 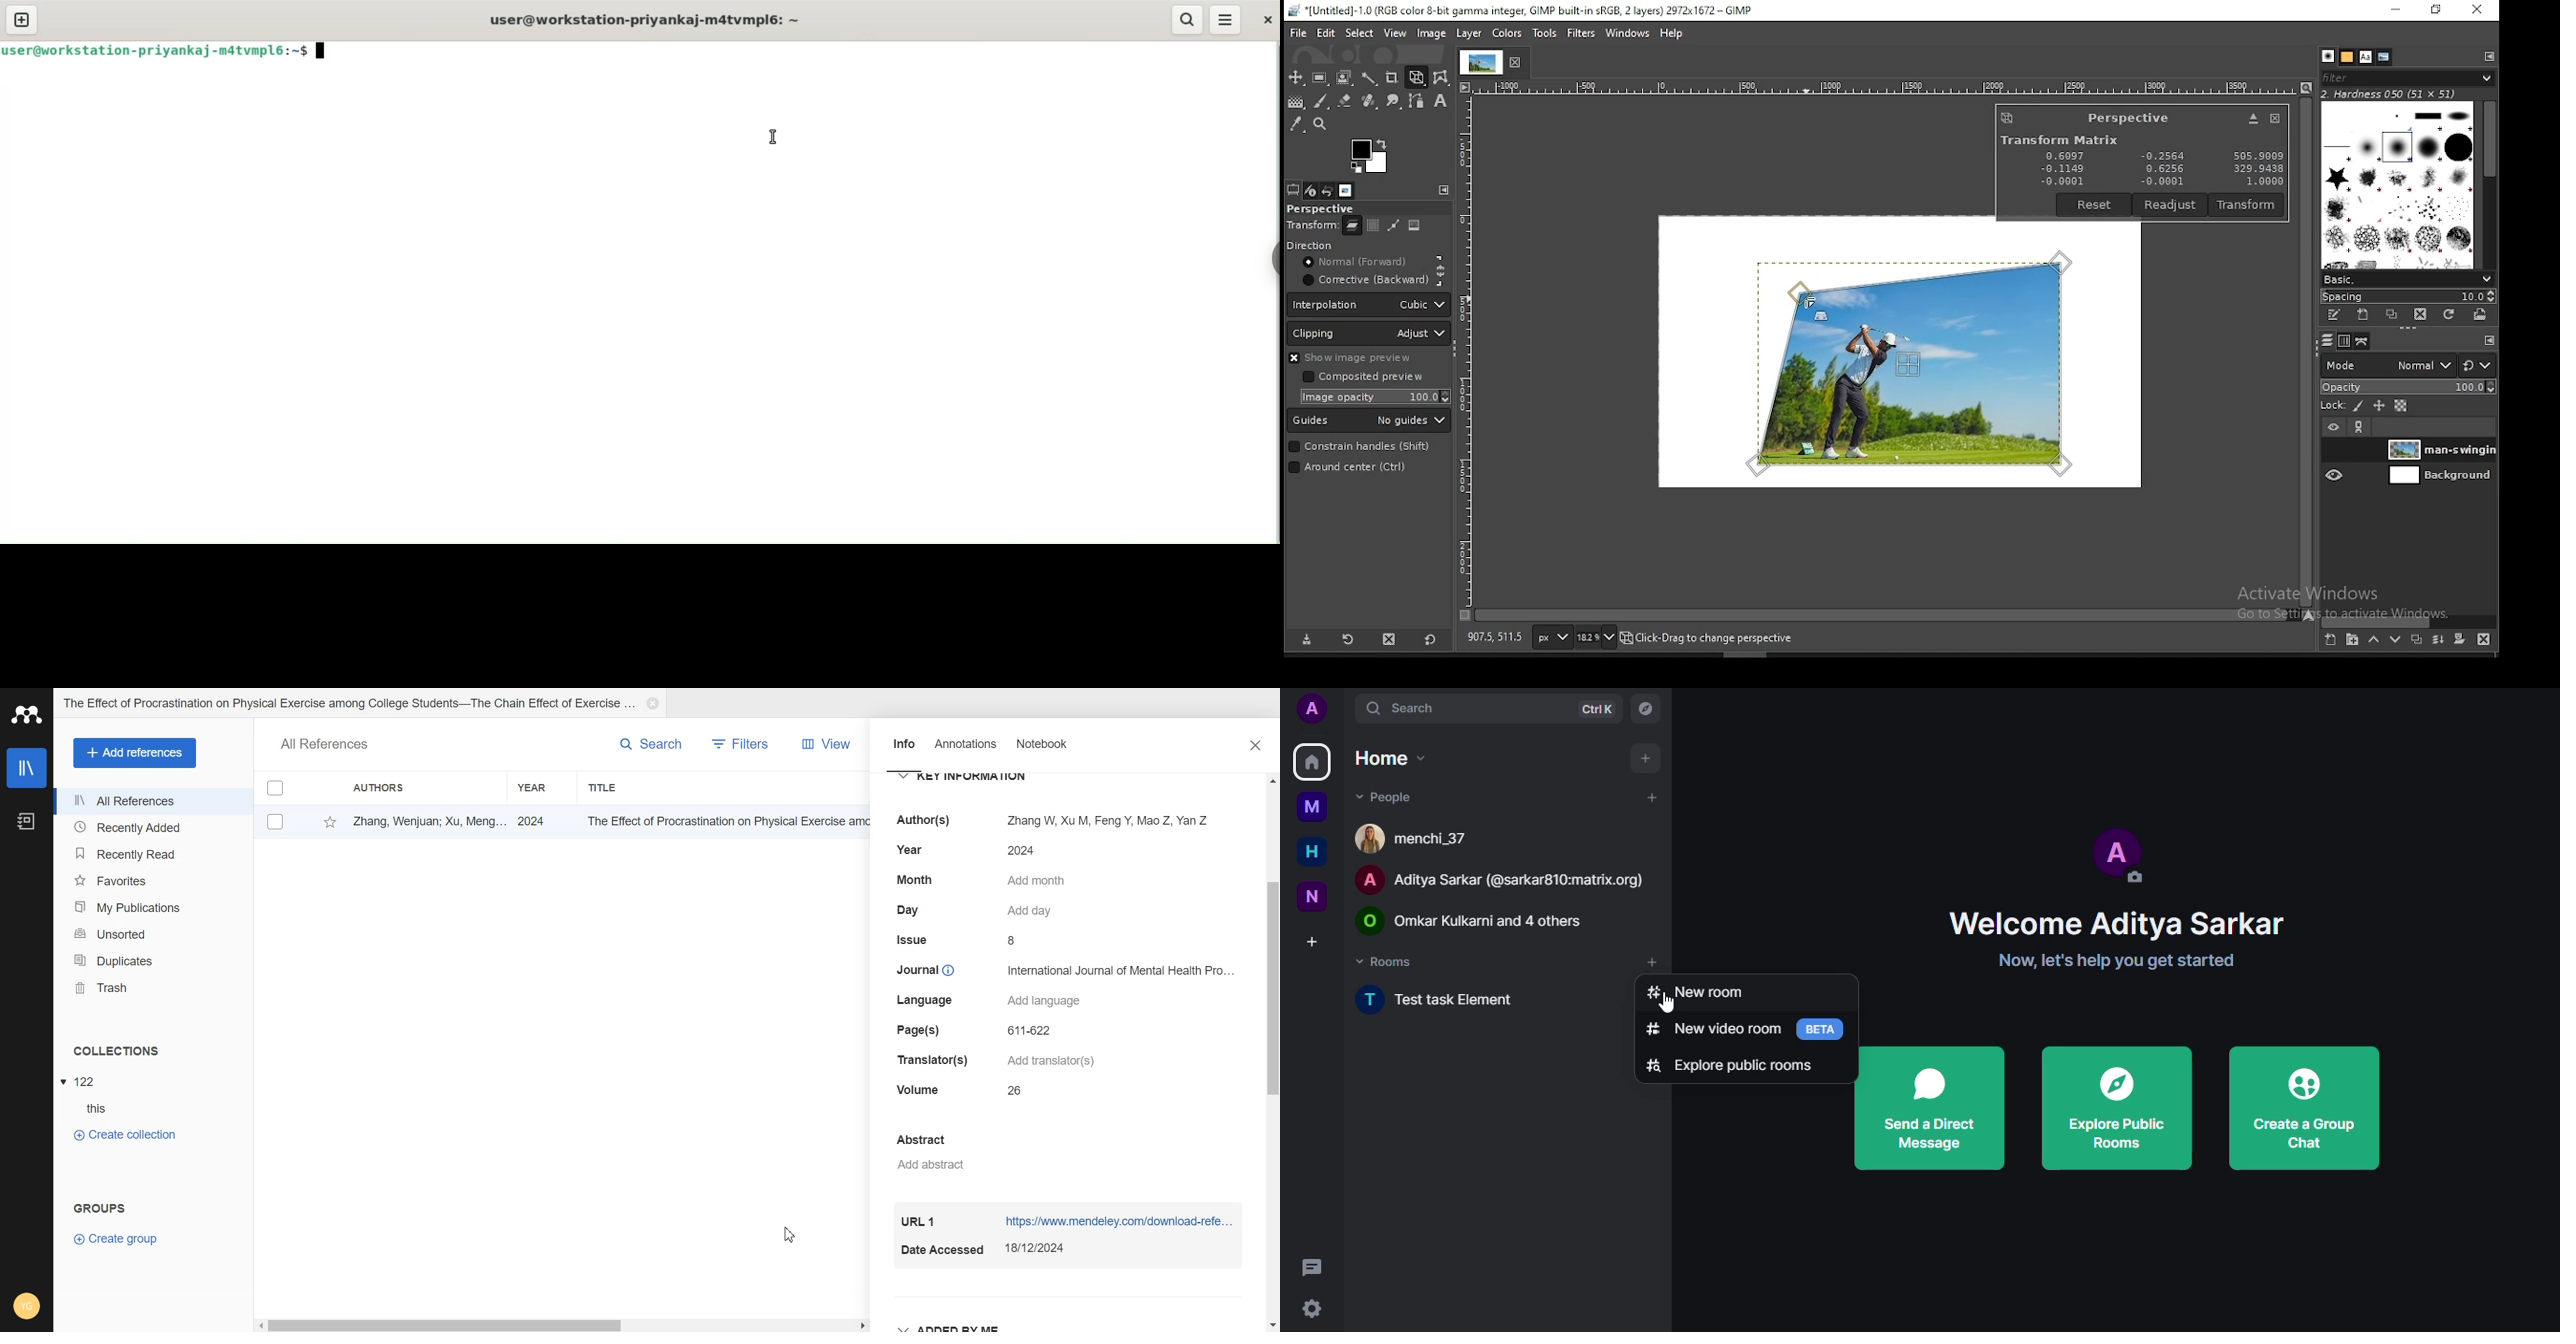 I want to click on lock, so click(x=2334, y=406).